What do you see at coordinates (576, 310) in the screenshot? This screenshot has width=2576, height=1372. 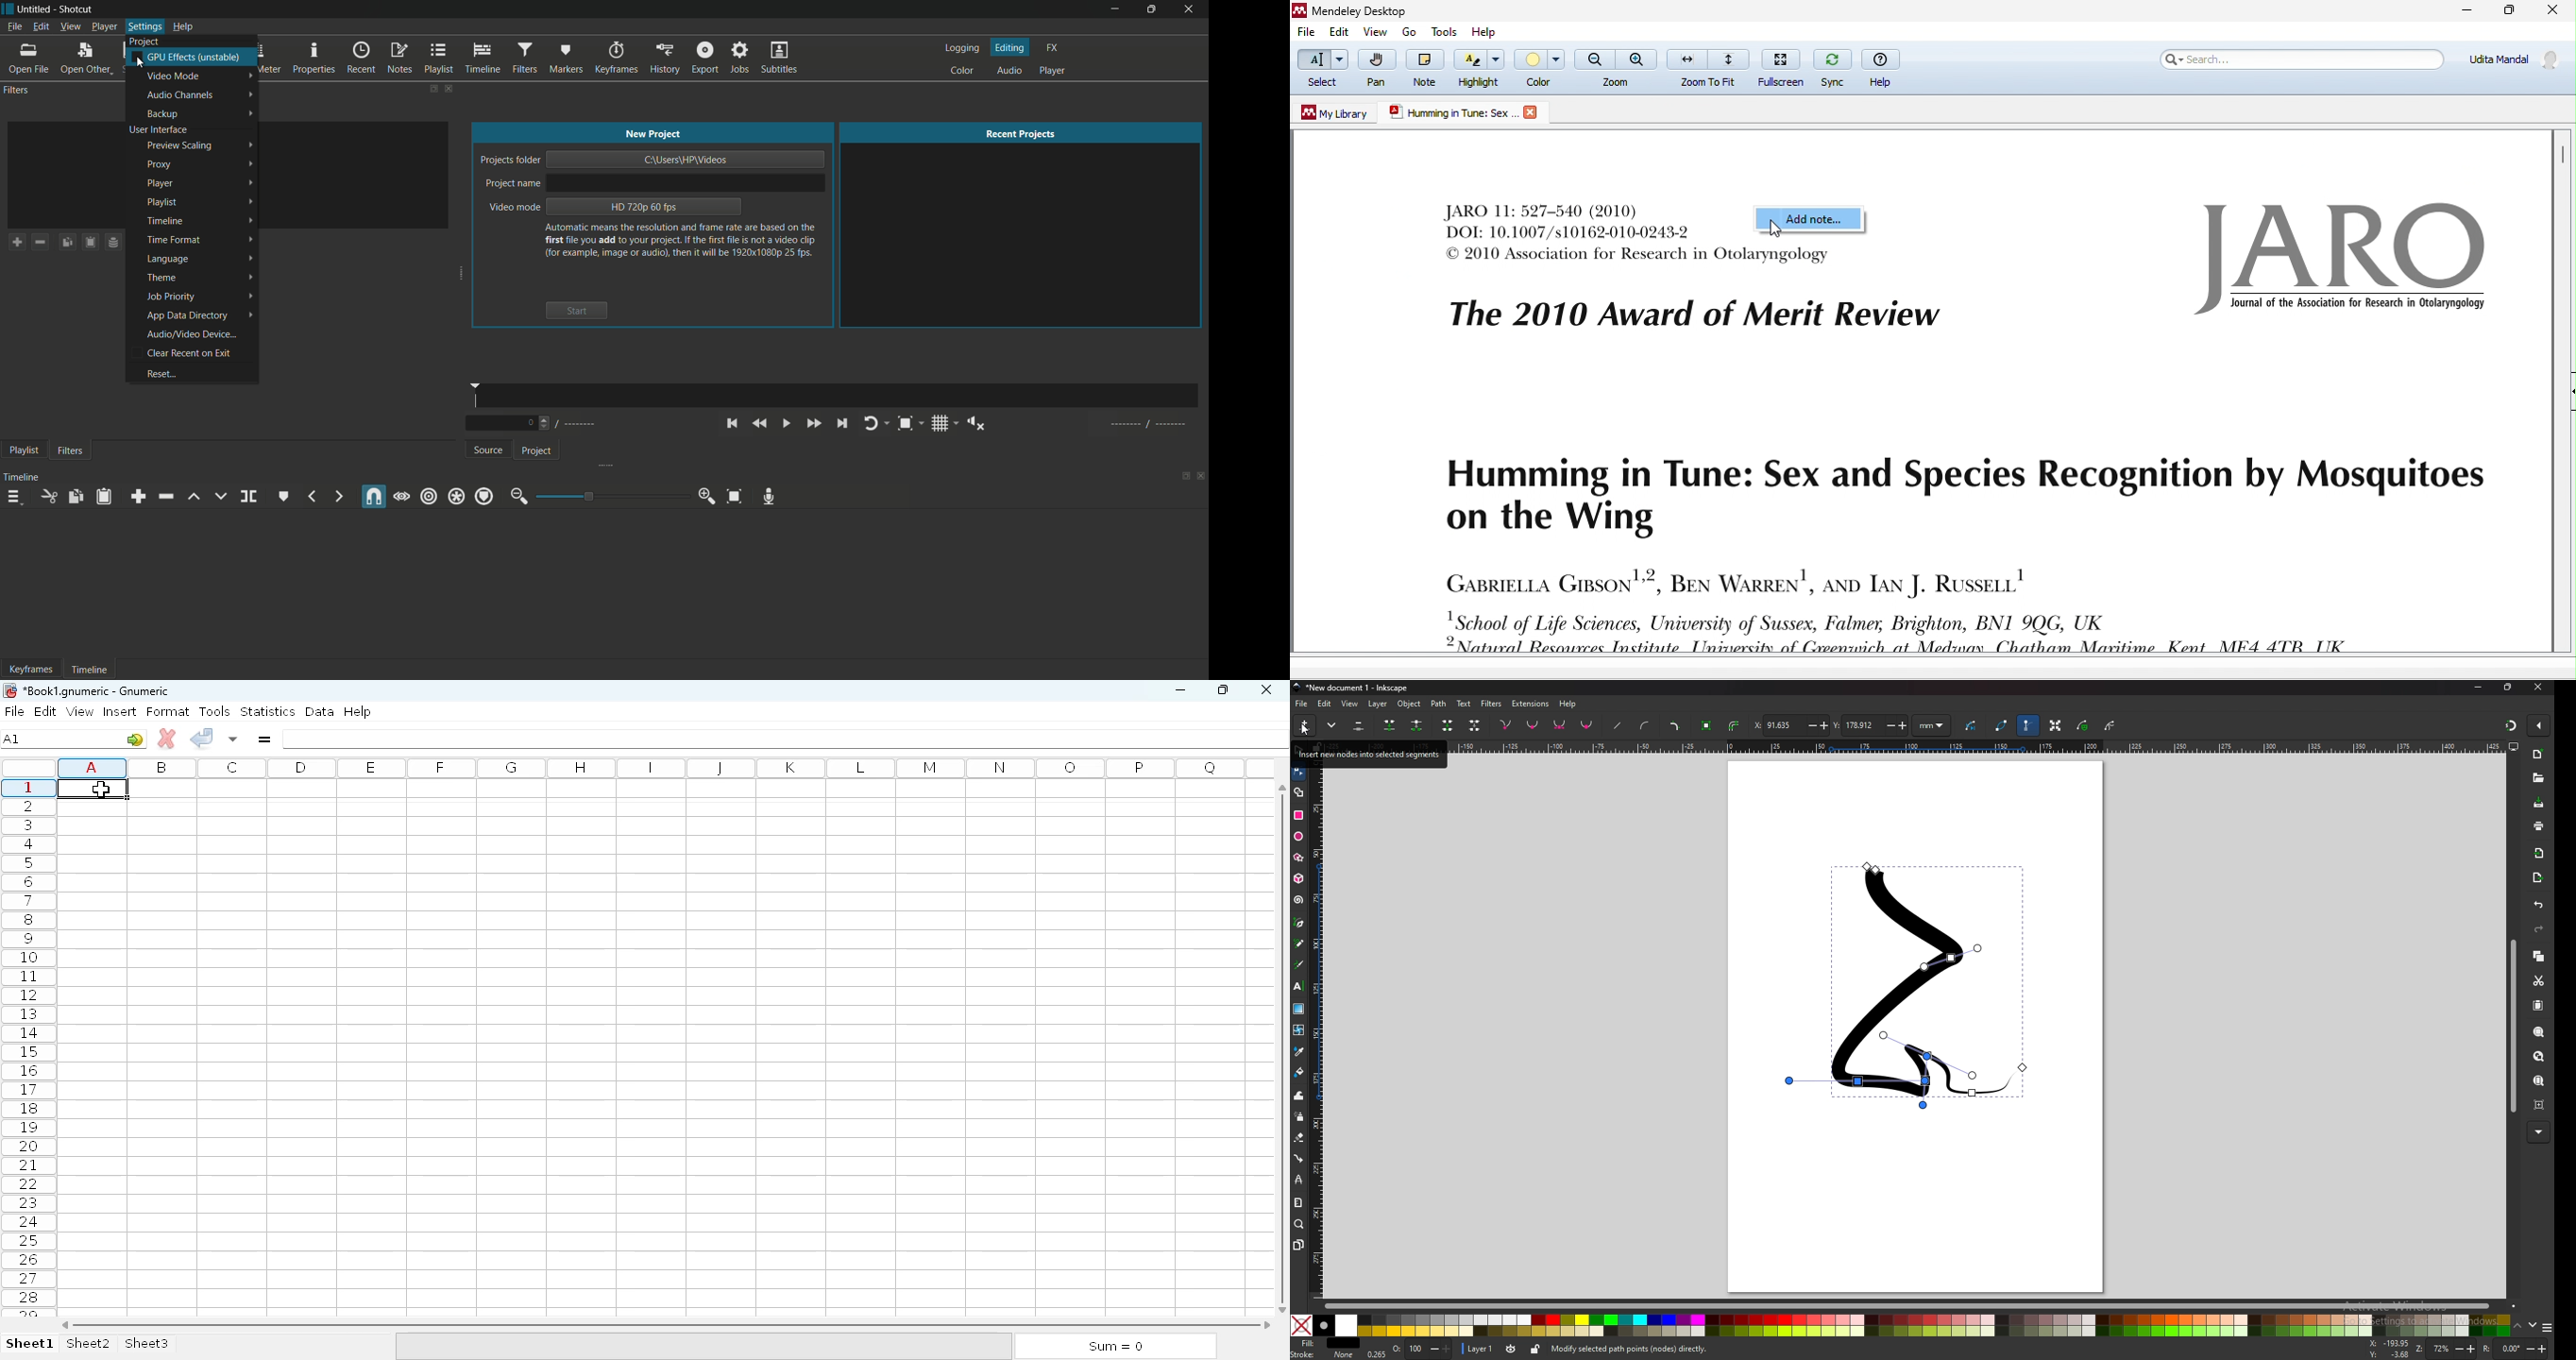 I see `start` at bounding box center [576, 310].